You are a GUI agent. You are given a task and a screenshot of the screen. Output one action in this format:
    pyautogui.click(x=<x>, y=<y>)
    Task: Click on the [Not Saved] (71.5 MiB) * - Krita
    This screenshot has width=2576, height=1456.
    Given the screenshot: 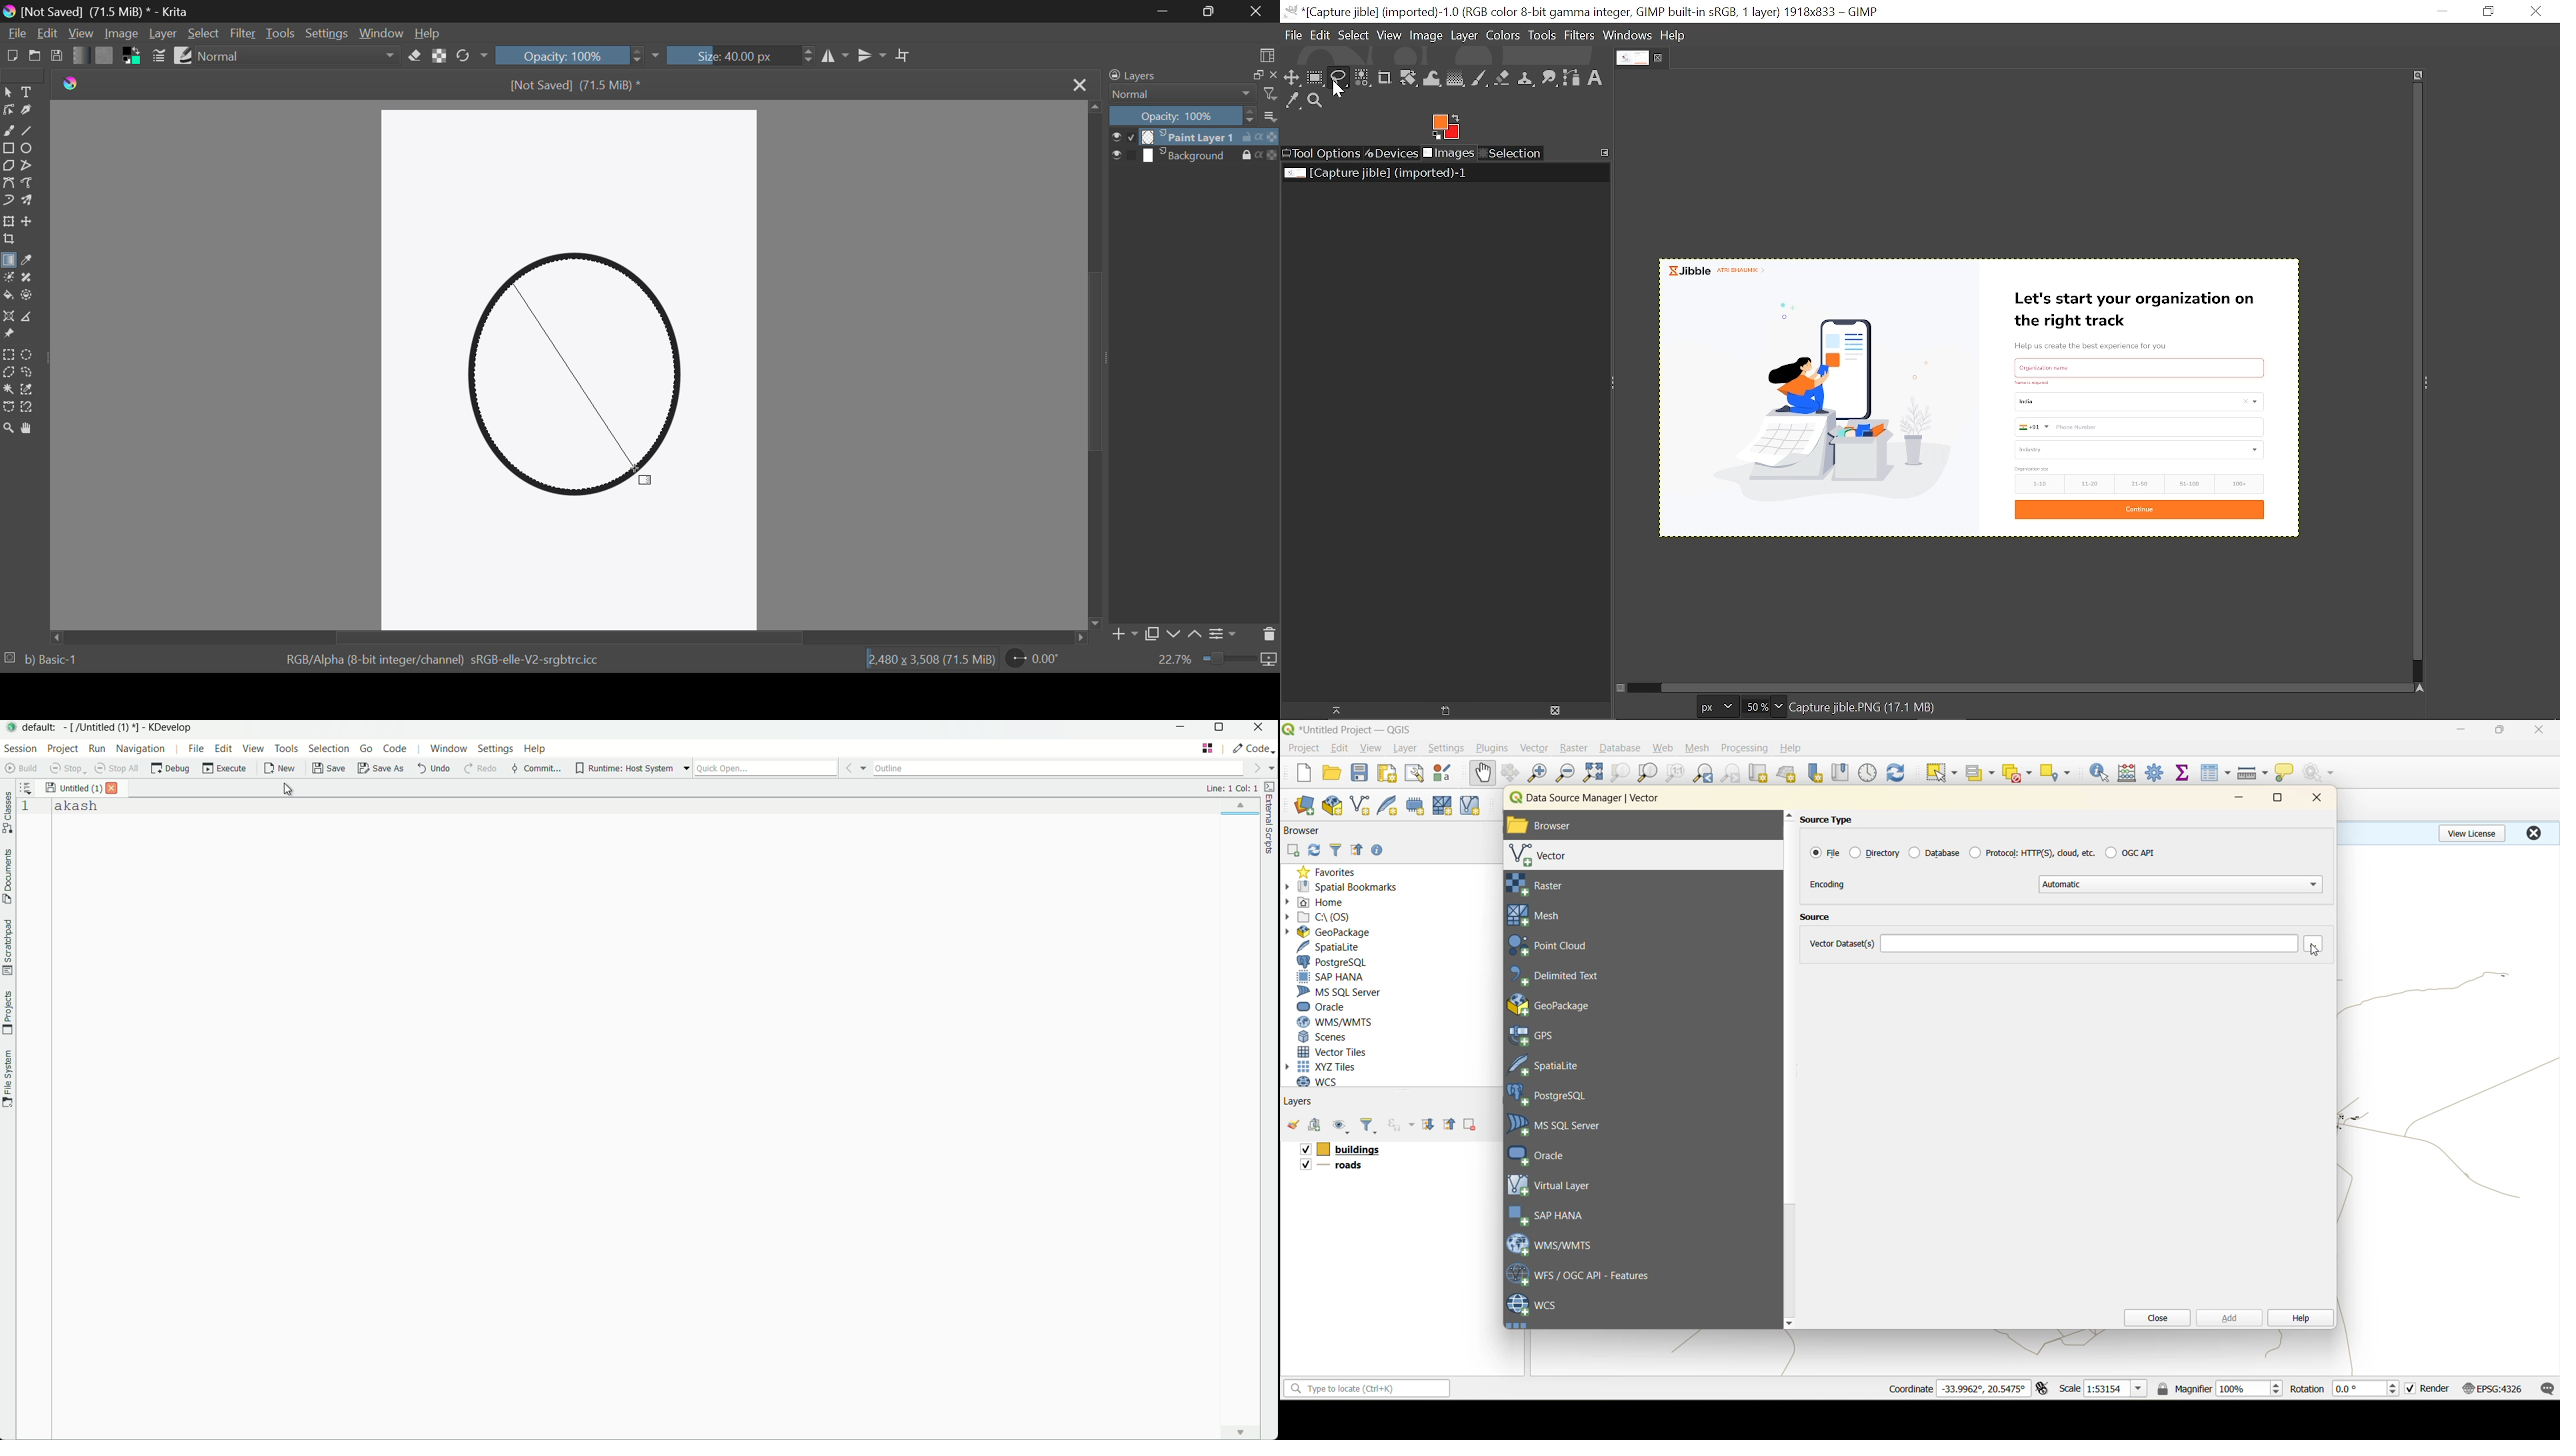 What is the action you would take?
    pyautogui.click(x=105, y=13)
    